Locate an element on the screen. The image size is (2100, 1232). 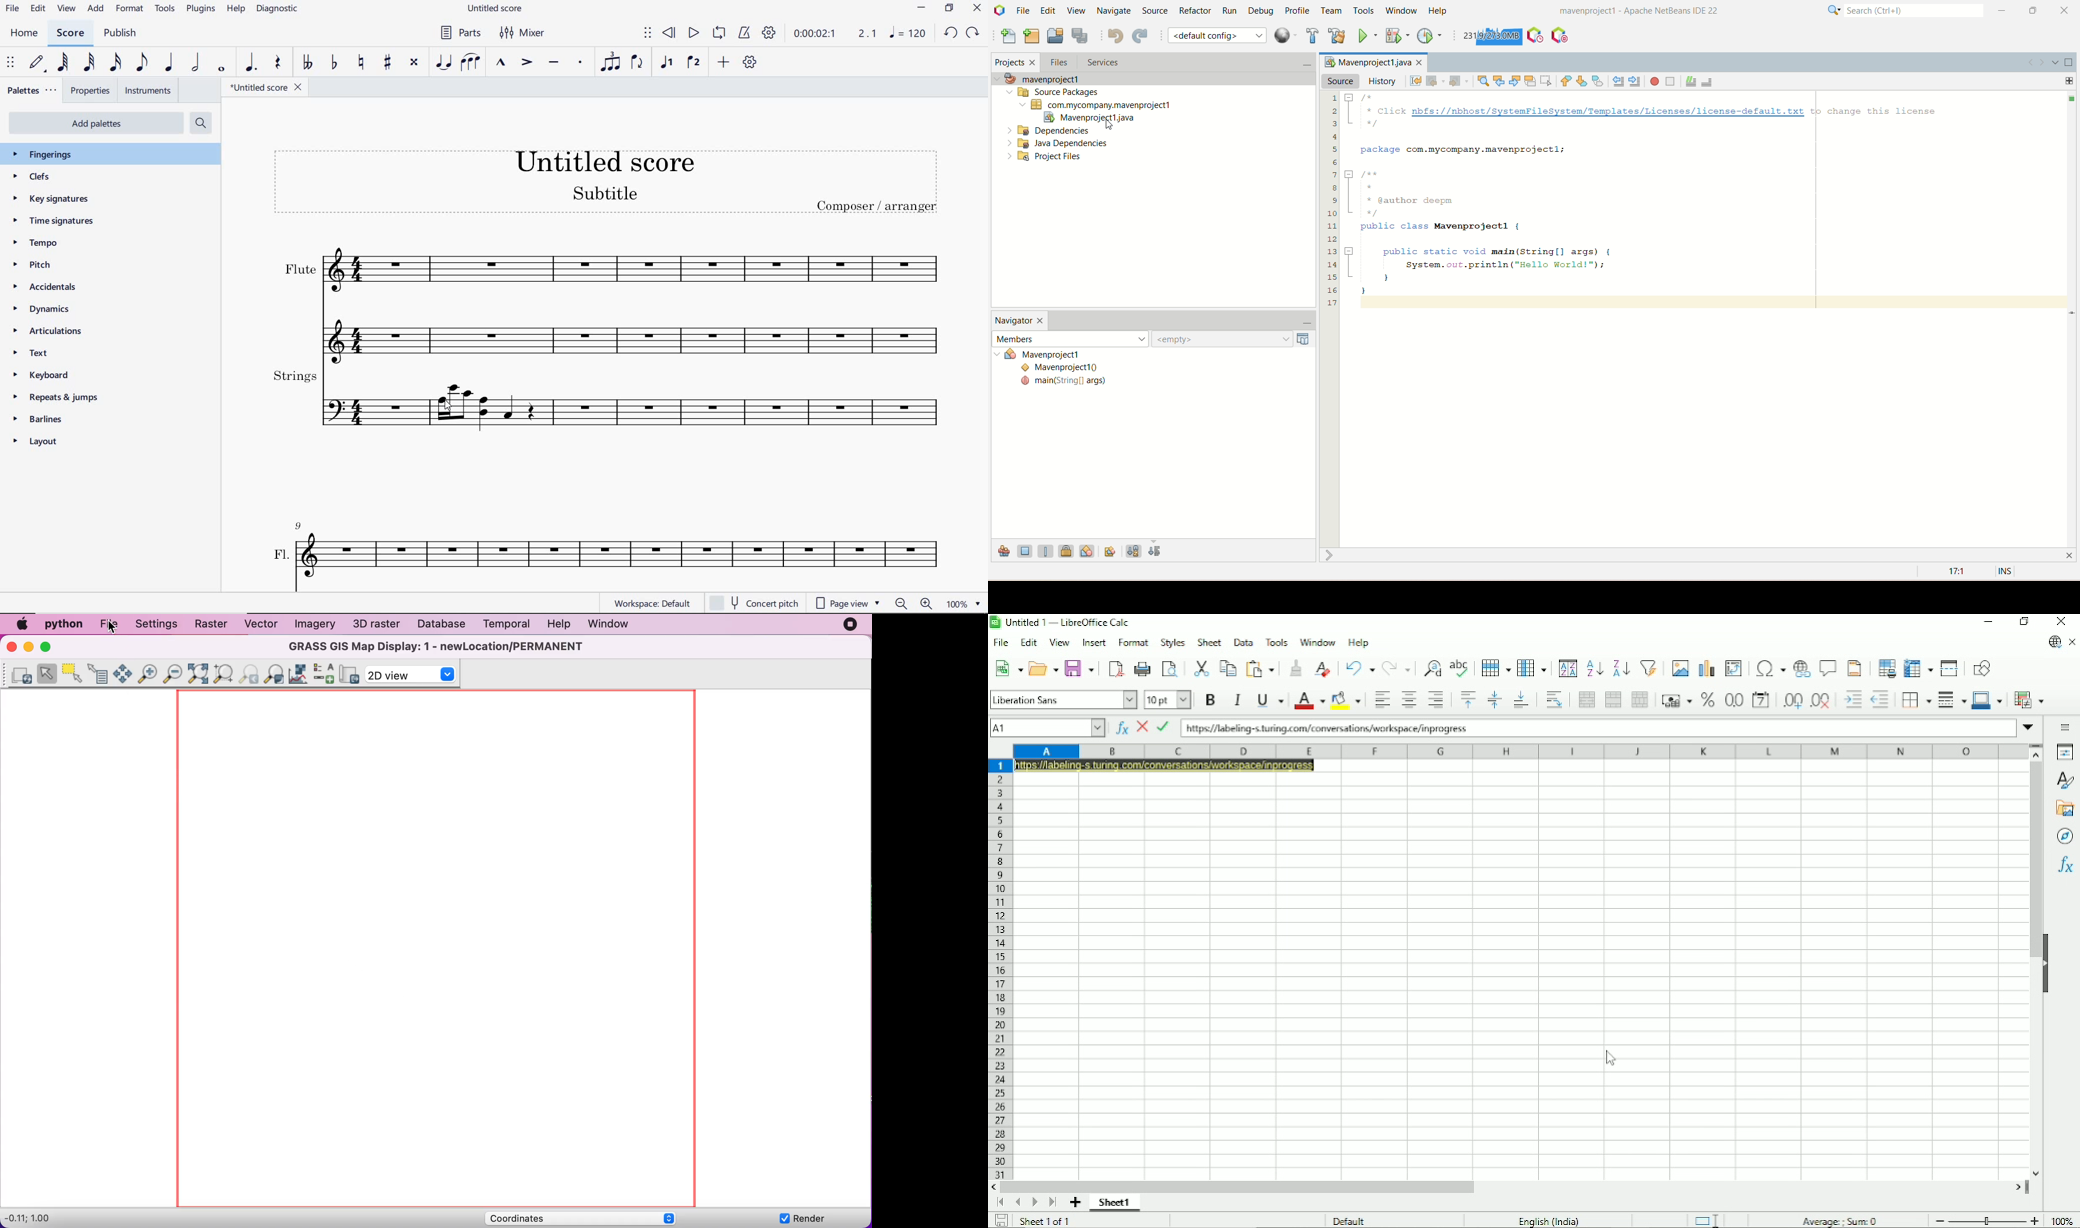
Save is located at coordinates (1080, 667).